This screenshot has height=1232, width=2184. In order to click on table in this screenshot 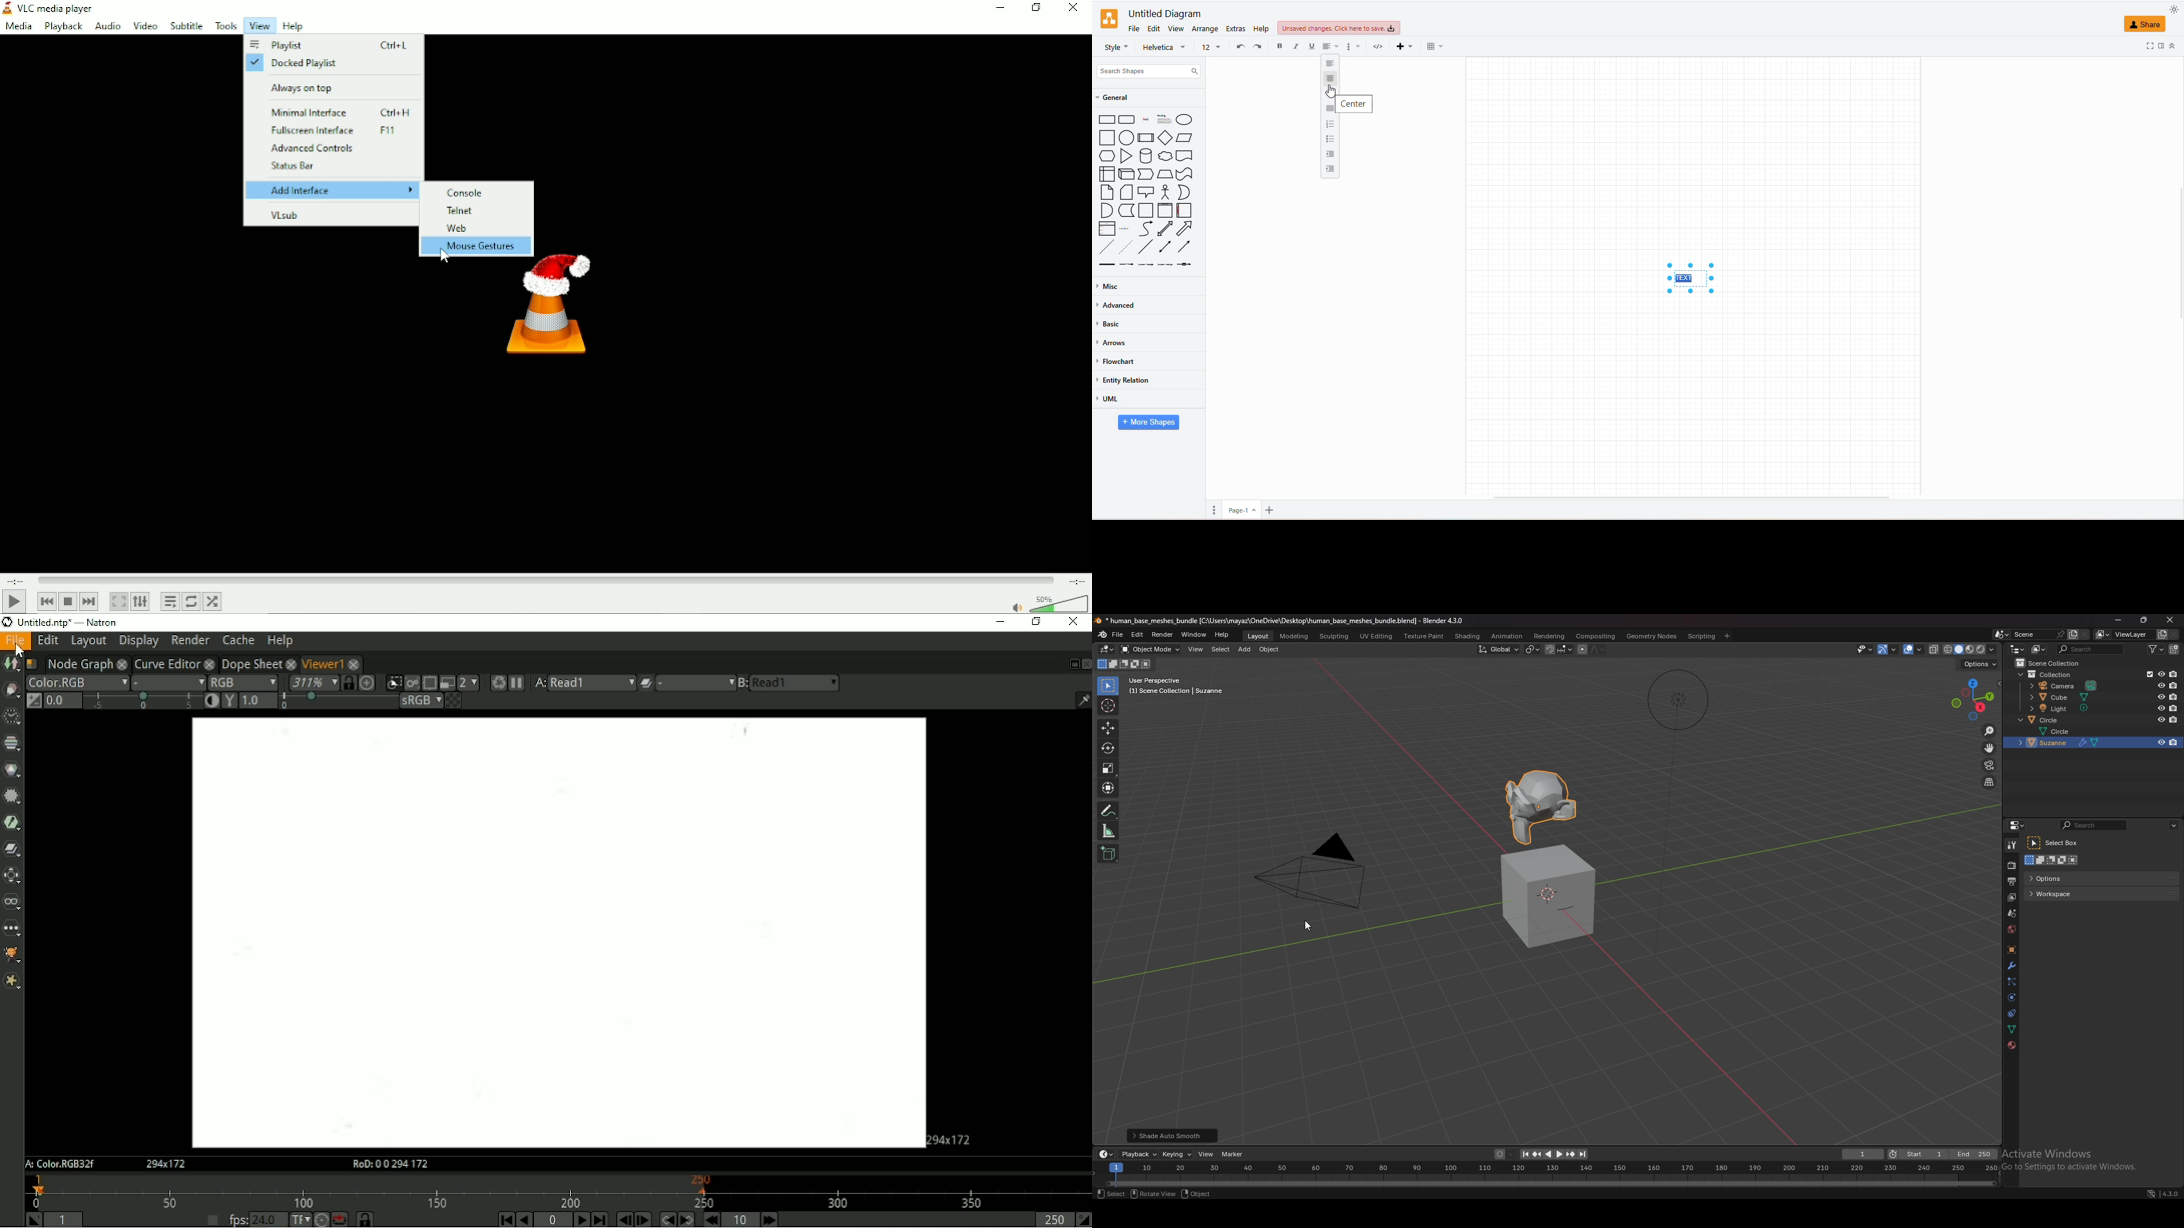, I will do `click(1432, 46)`.